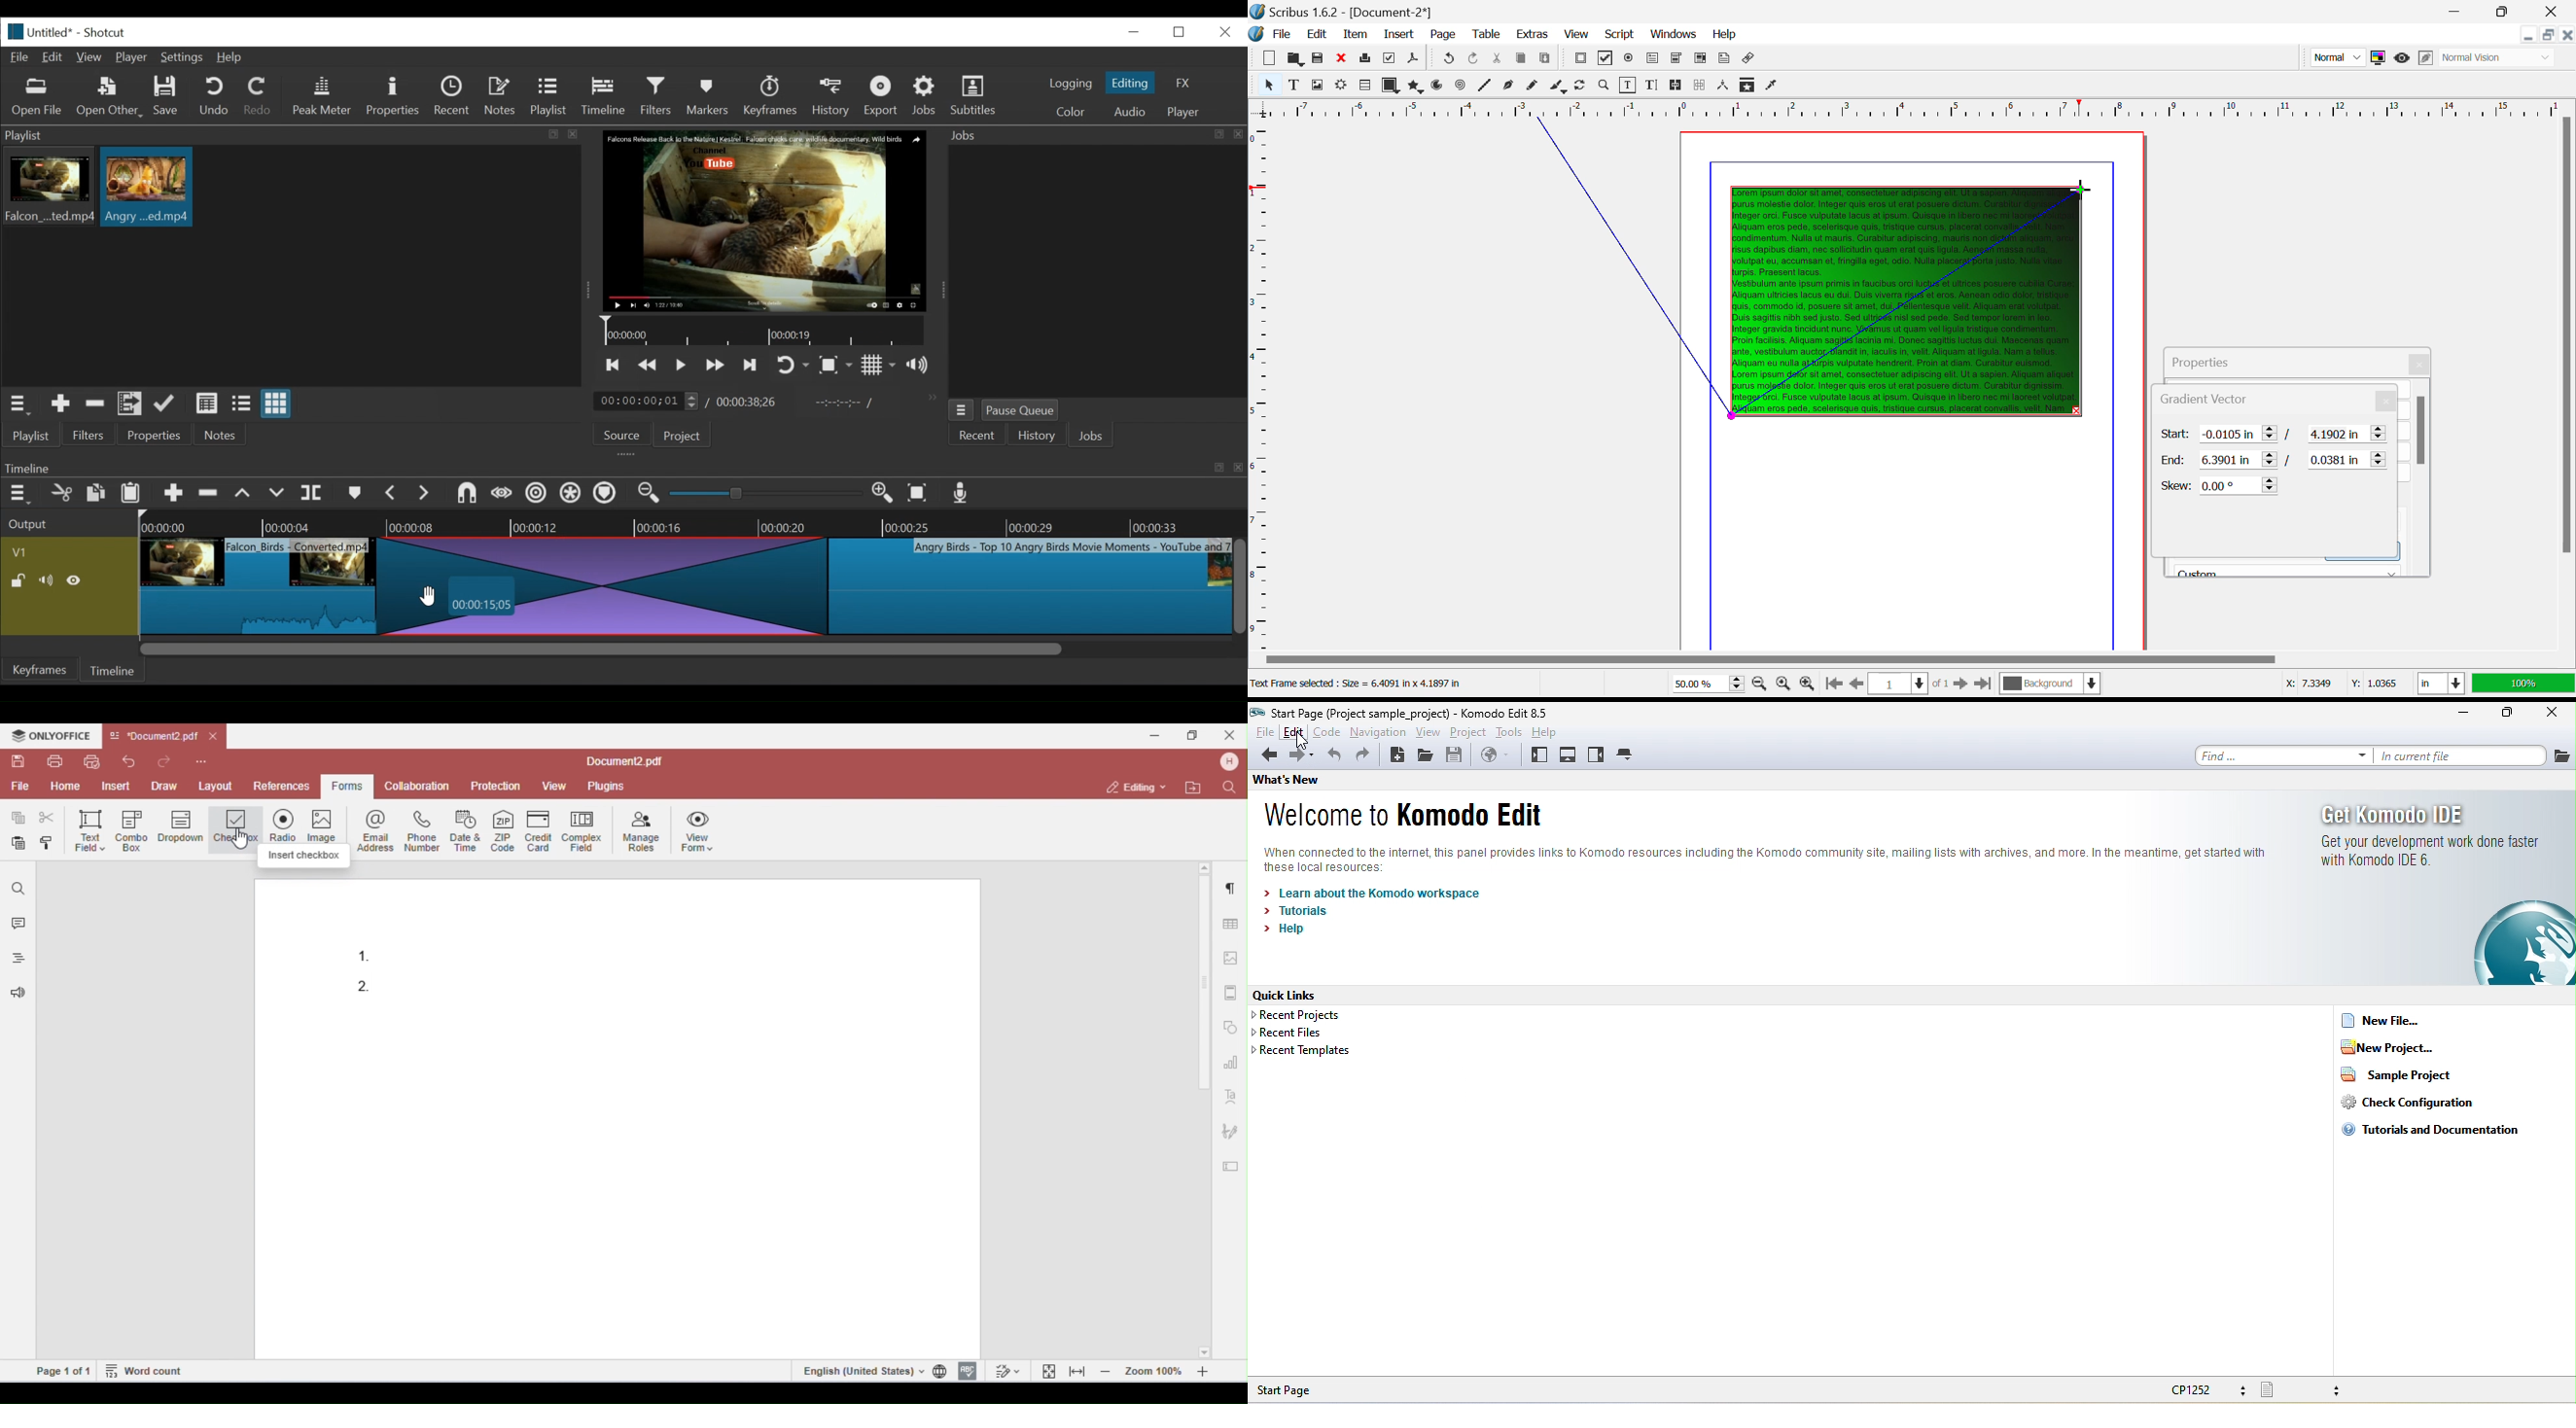 This screenshot has height=1428, width=2576. What do you see at coordinates (77, 580) in the screenshot?
I see `Hide` at bounding box center [77, 580].